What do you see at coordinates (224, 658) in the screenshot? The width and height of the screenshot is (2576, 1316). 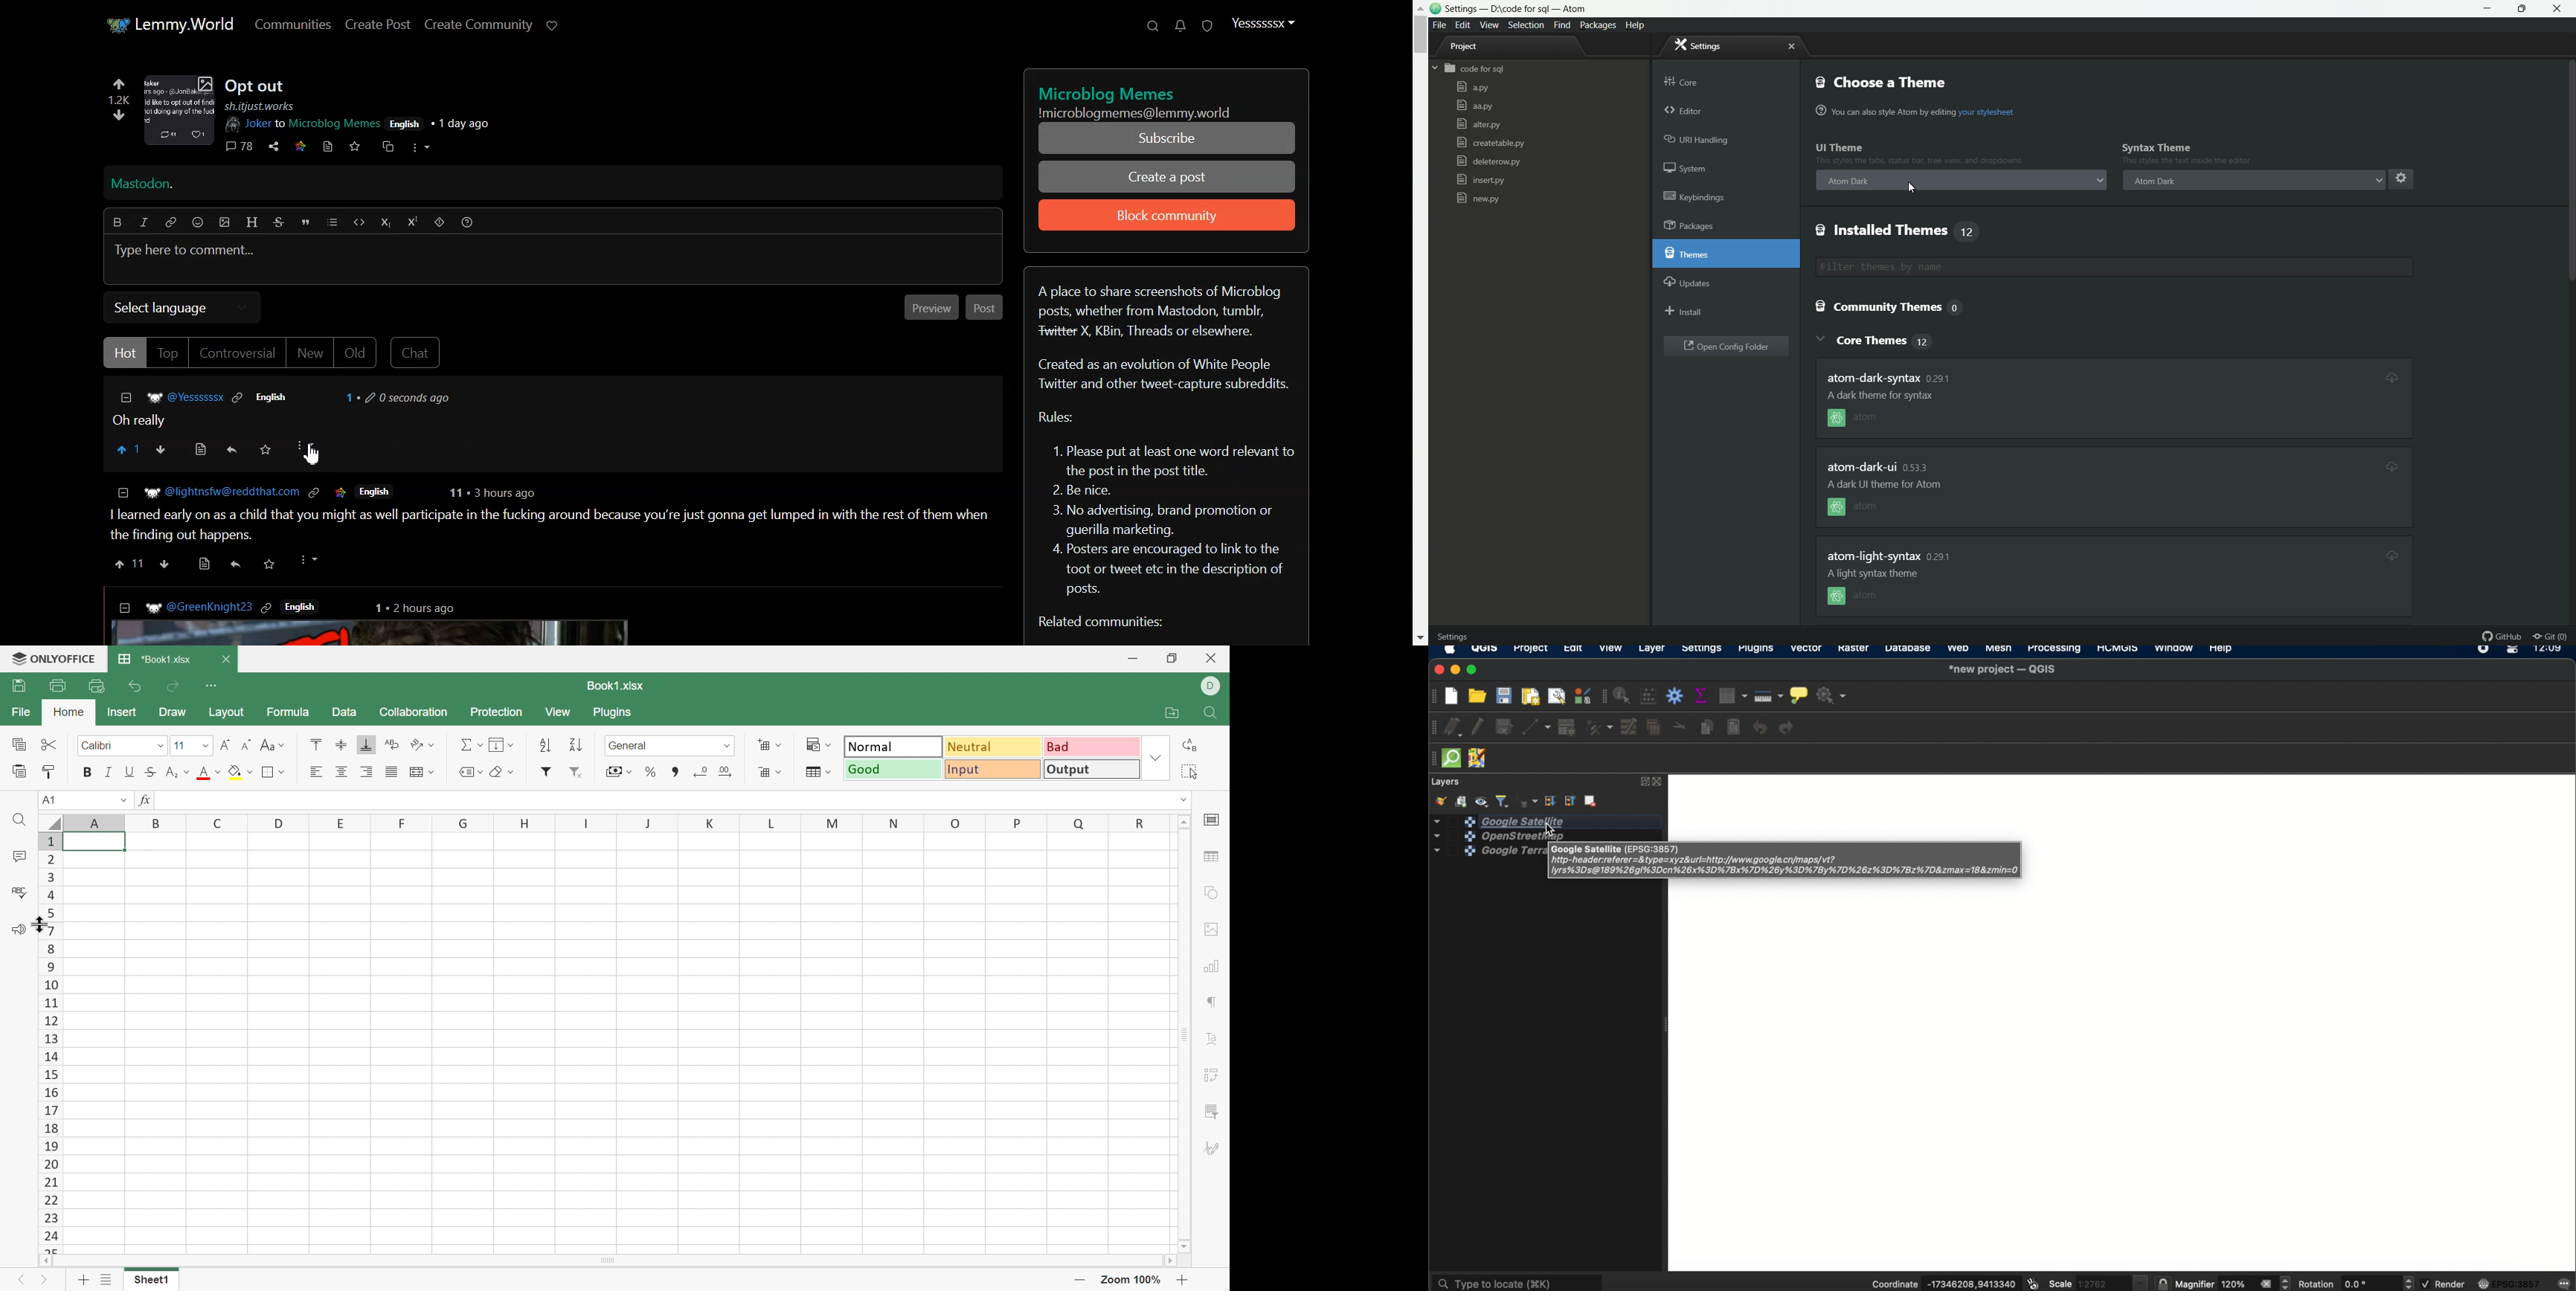 I see `Close` at bounding box center [224, 658].